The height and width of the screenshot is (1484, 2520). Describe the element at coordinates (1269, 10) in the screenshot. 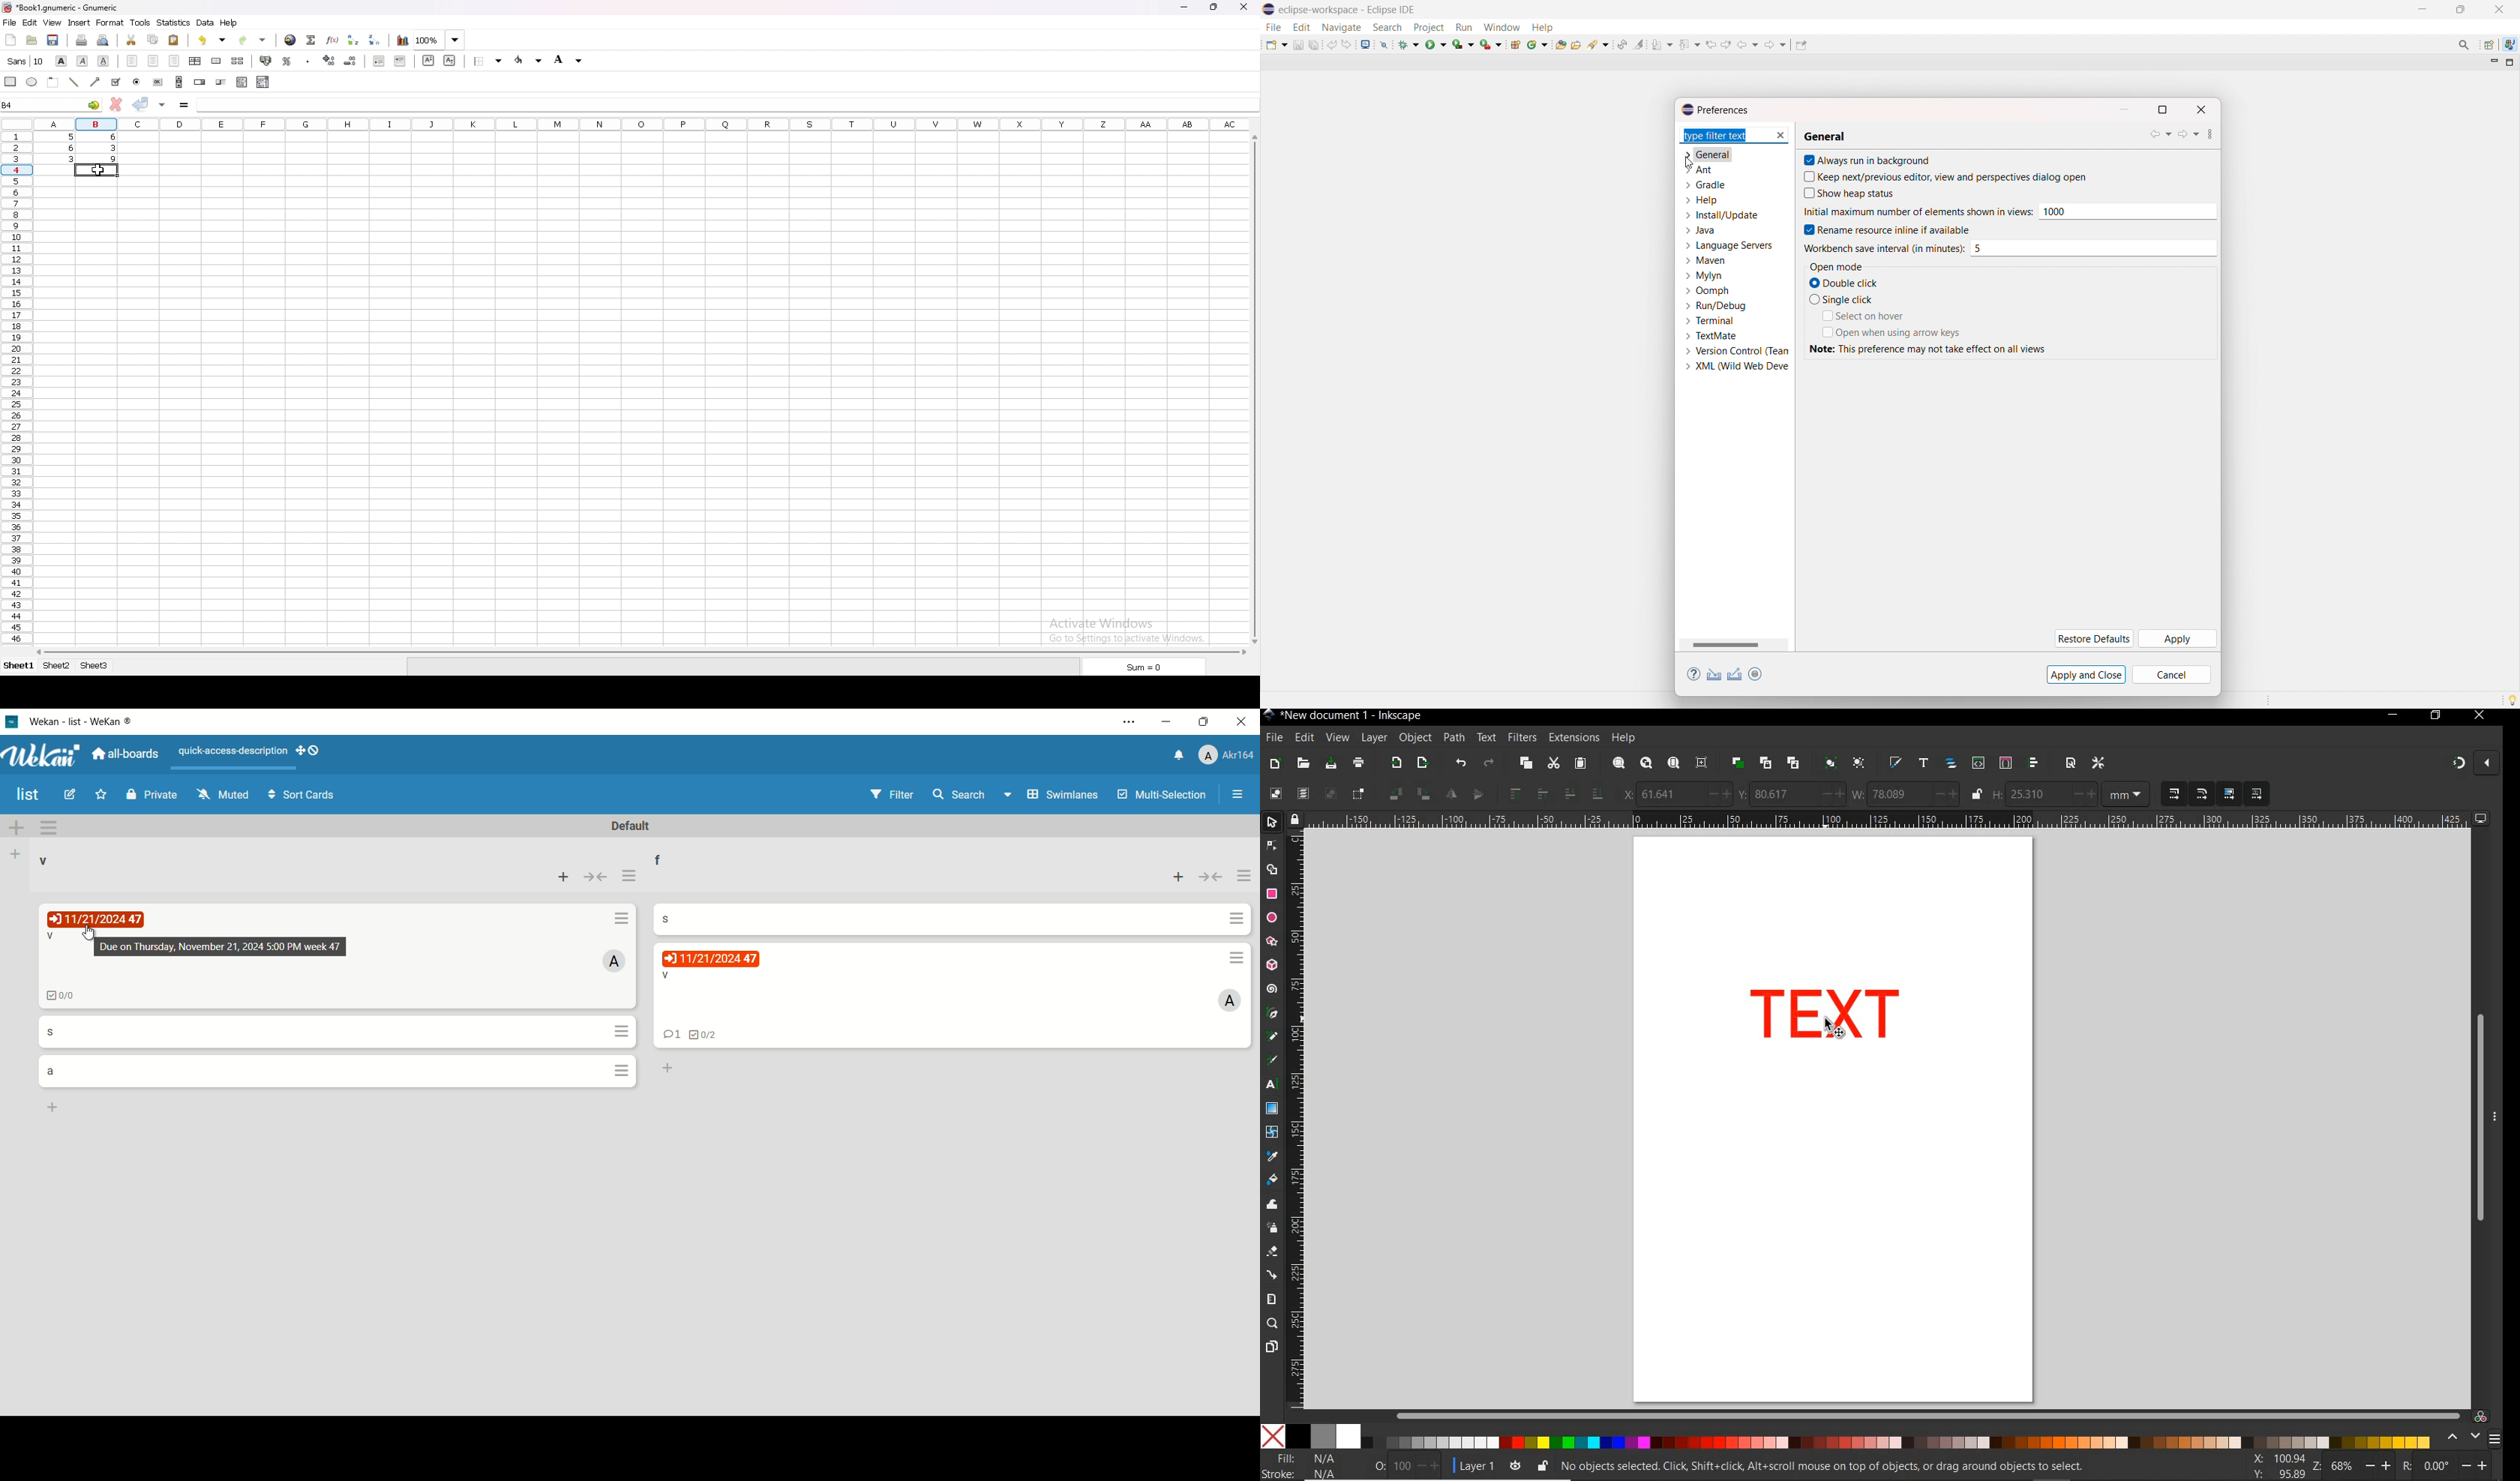

I see `logo` at that location.